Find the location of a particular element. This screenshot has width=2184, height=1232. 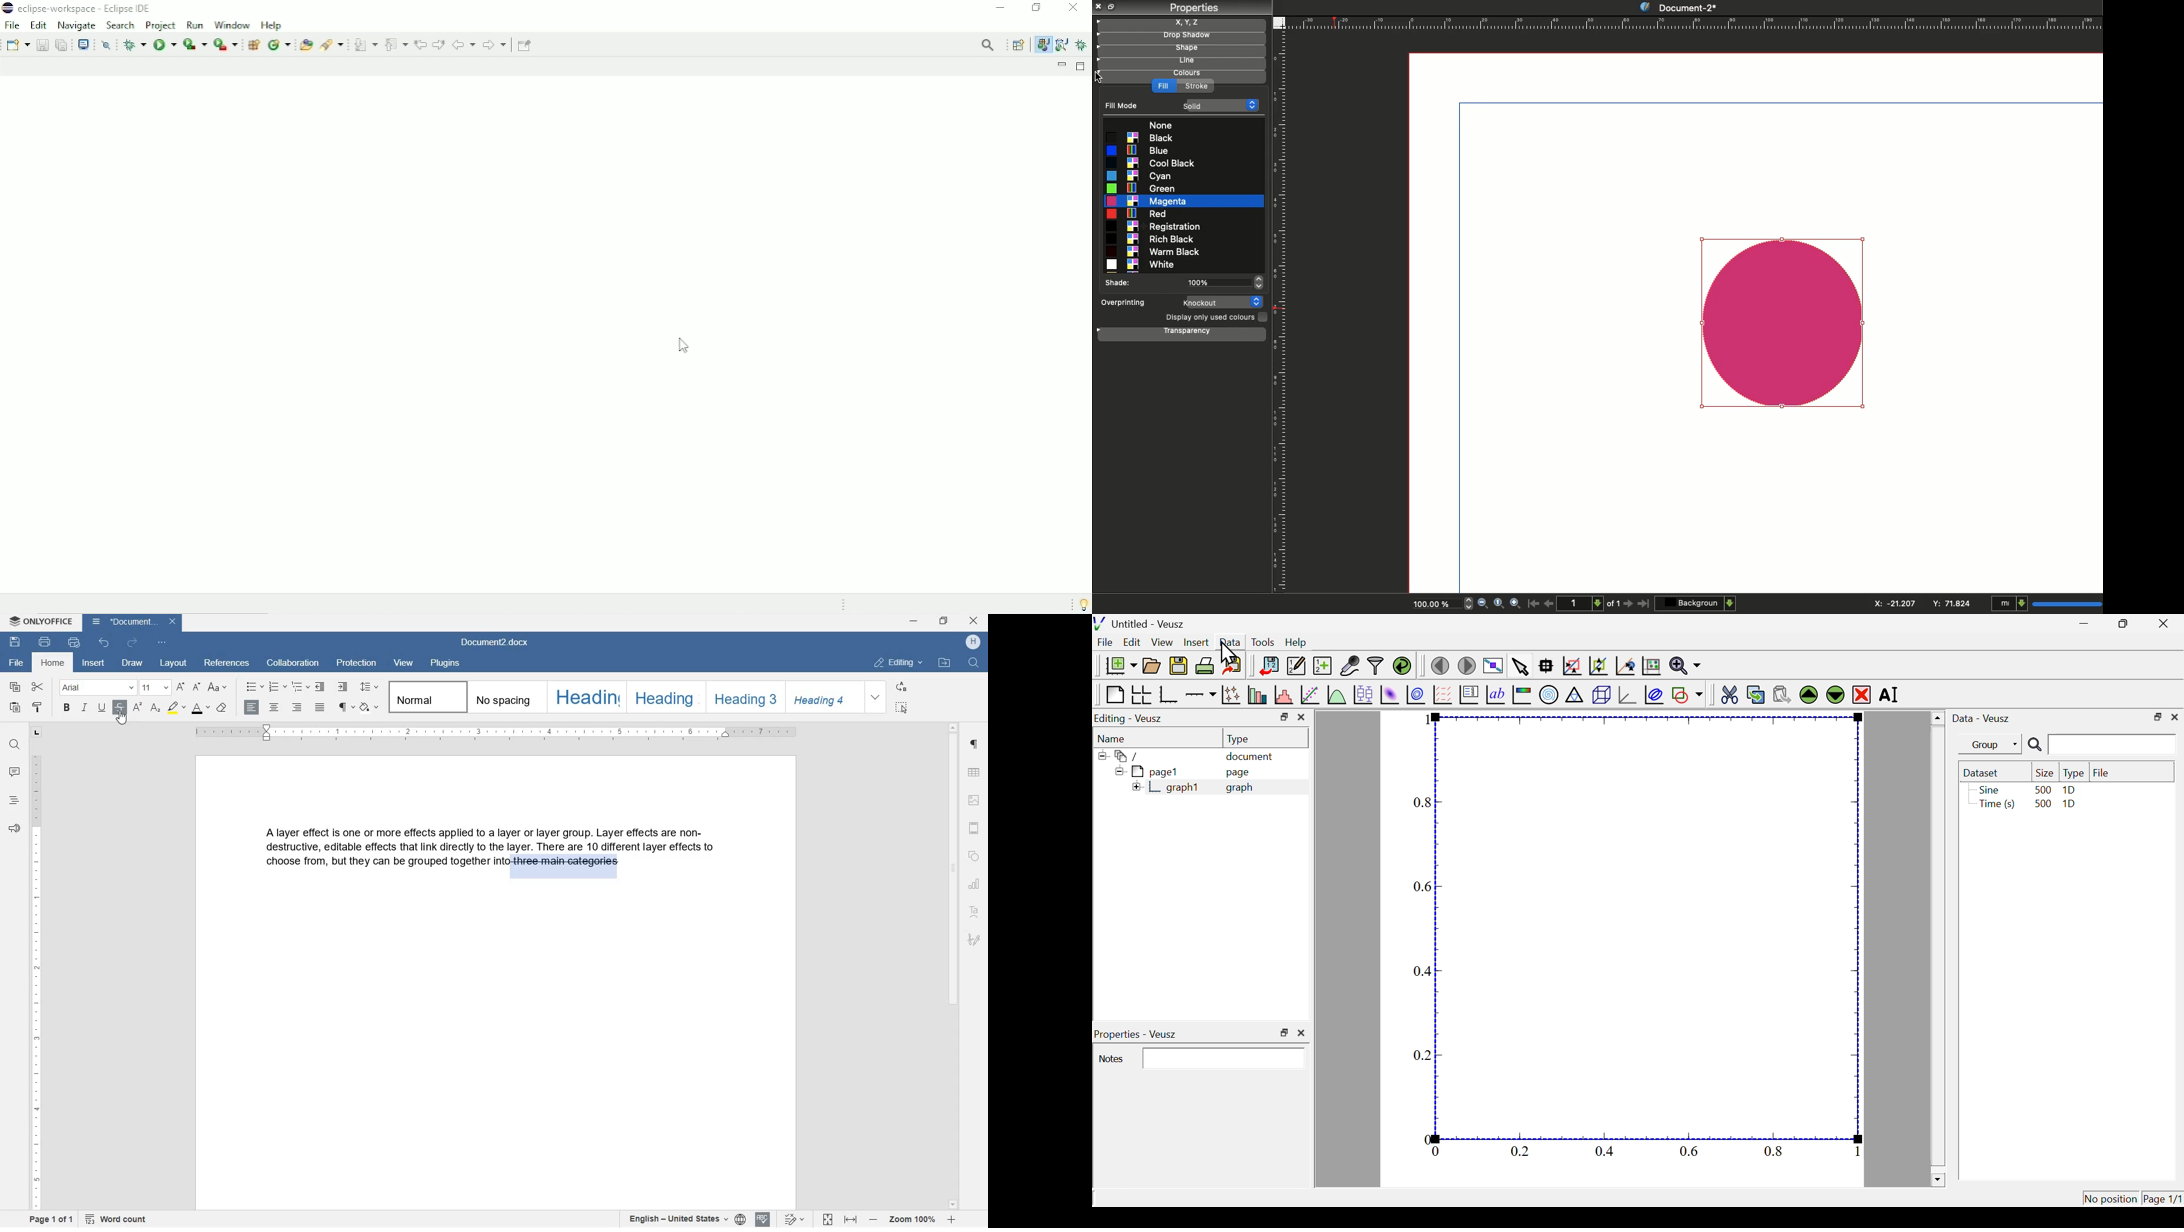

comment is located at coordinates (14, 772).